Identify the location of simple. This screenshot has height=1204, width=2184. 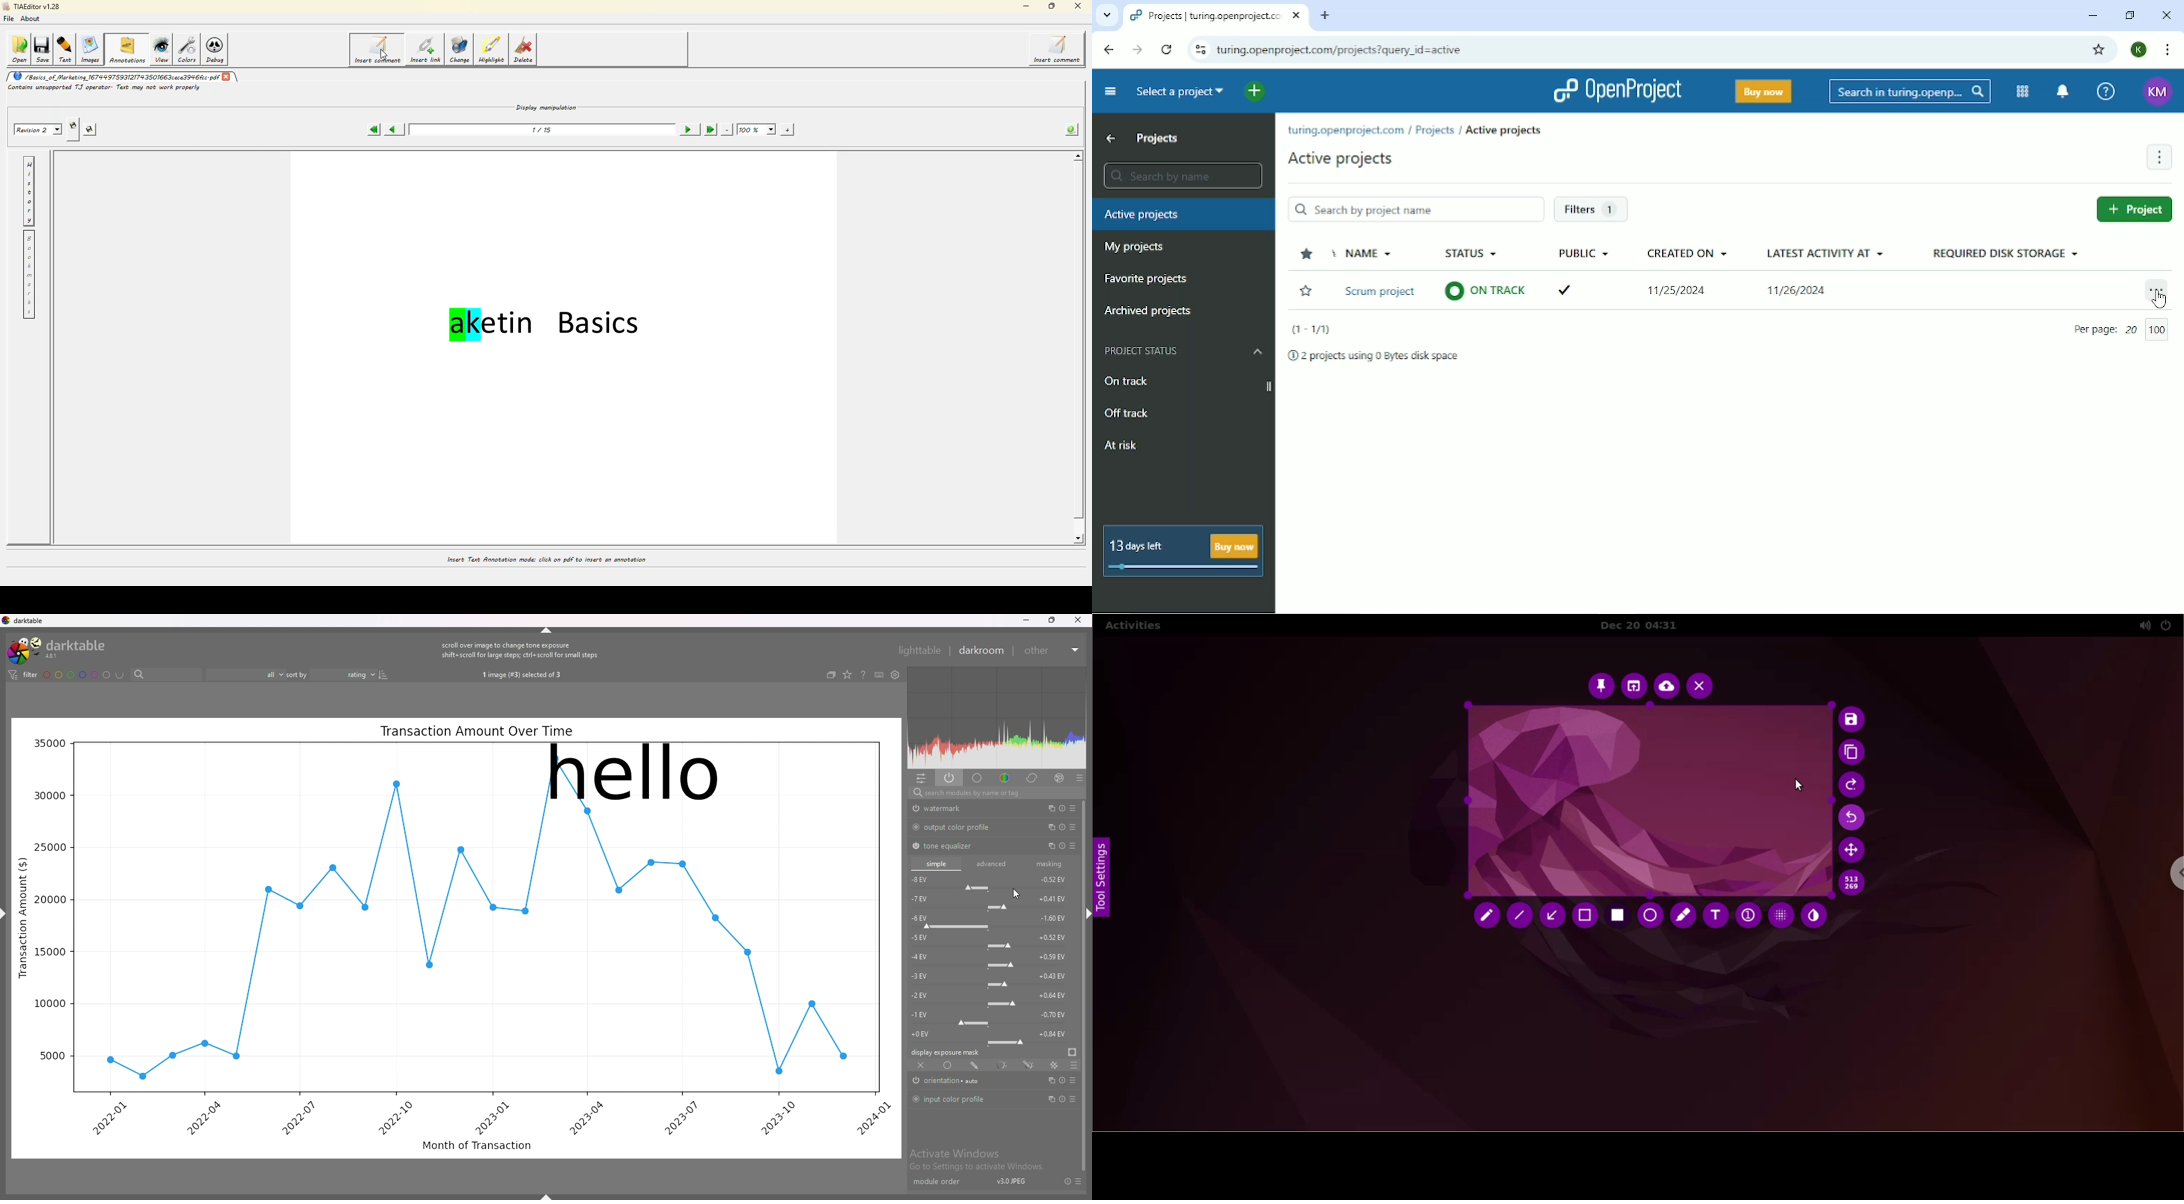
(936, 864).